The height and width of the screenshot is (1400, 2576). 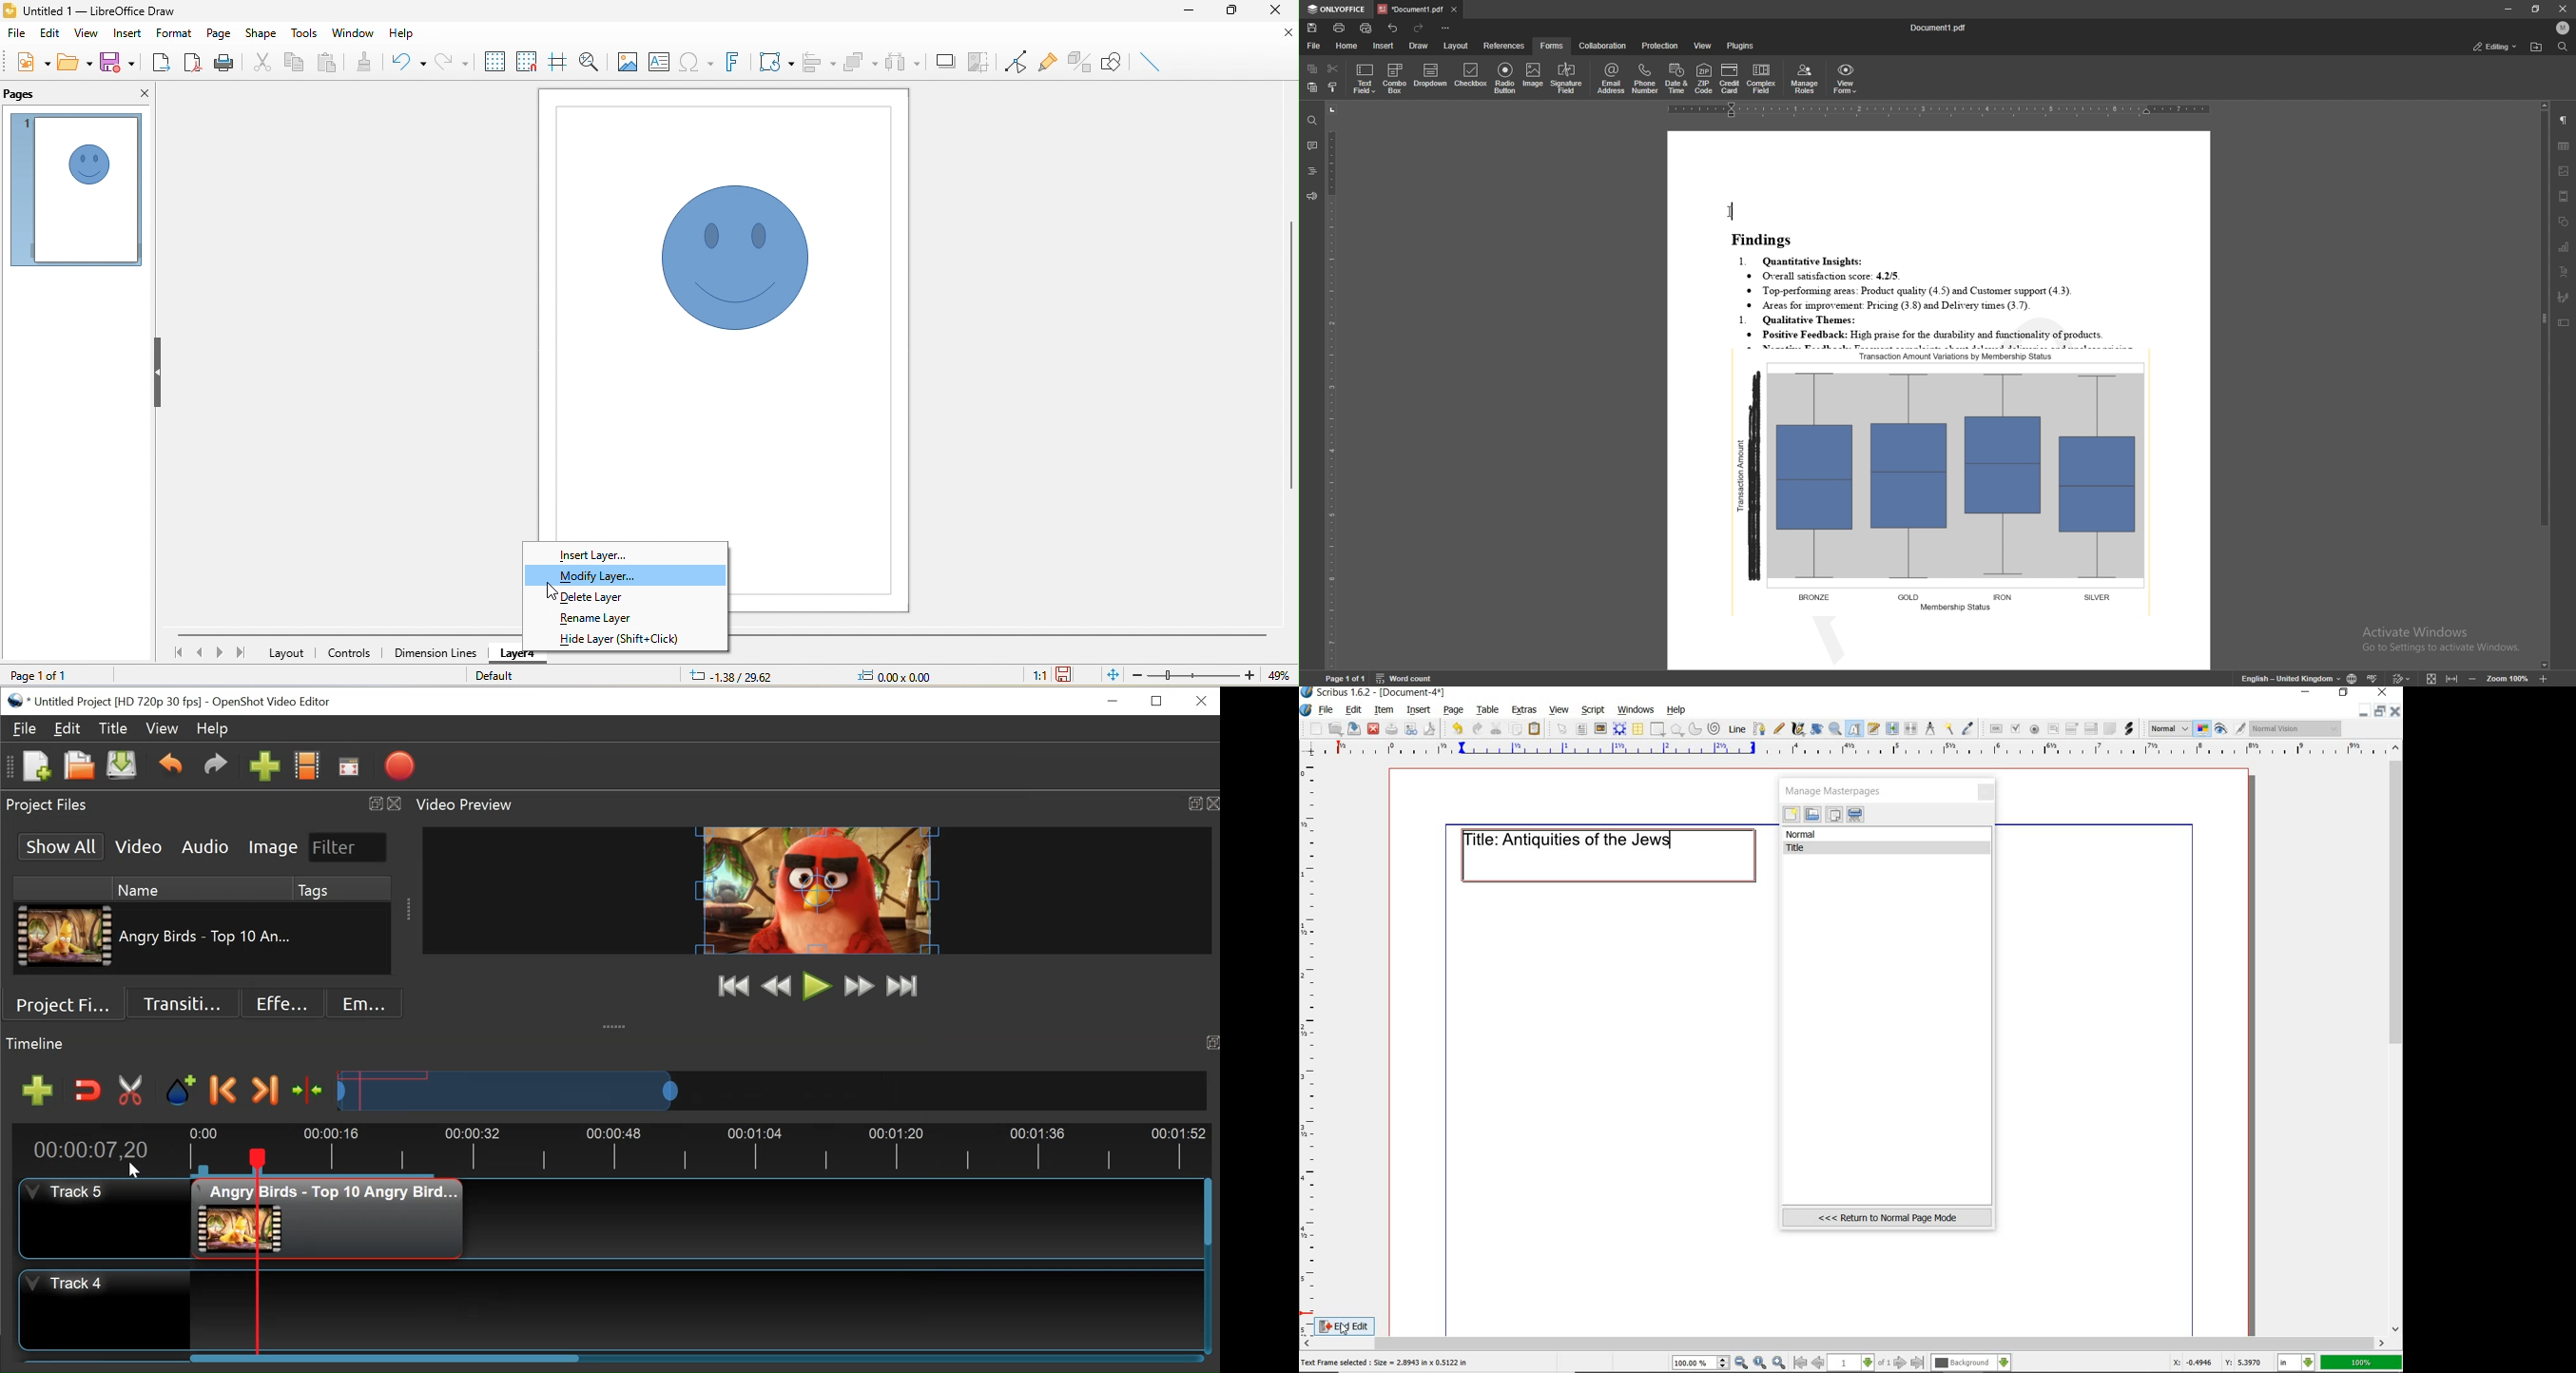 I want to click on align object, so click(x=819, y=64).